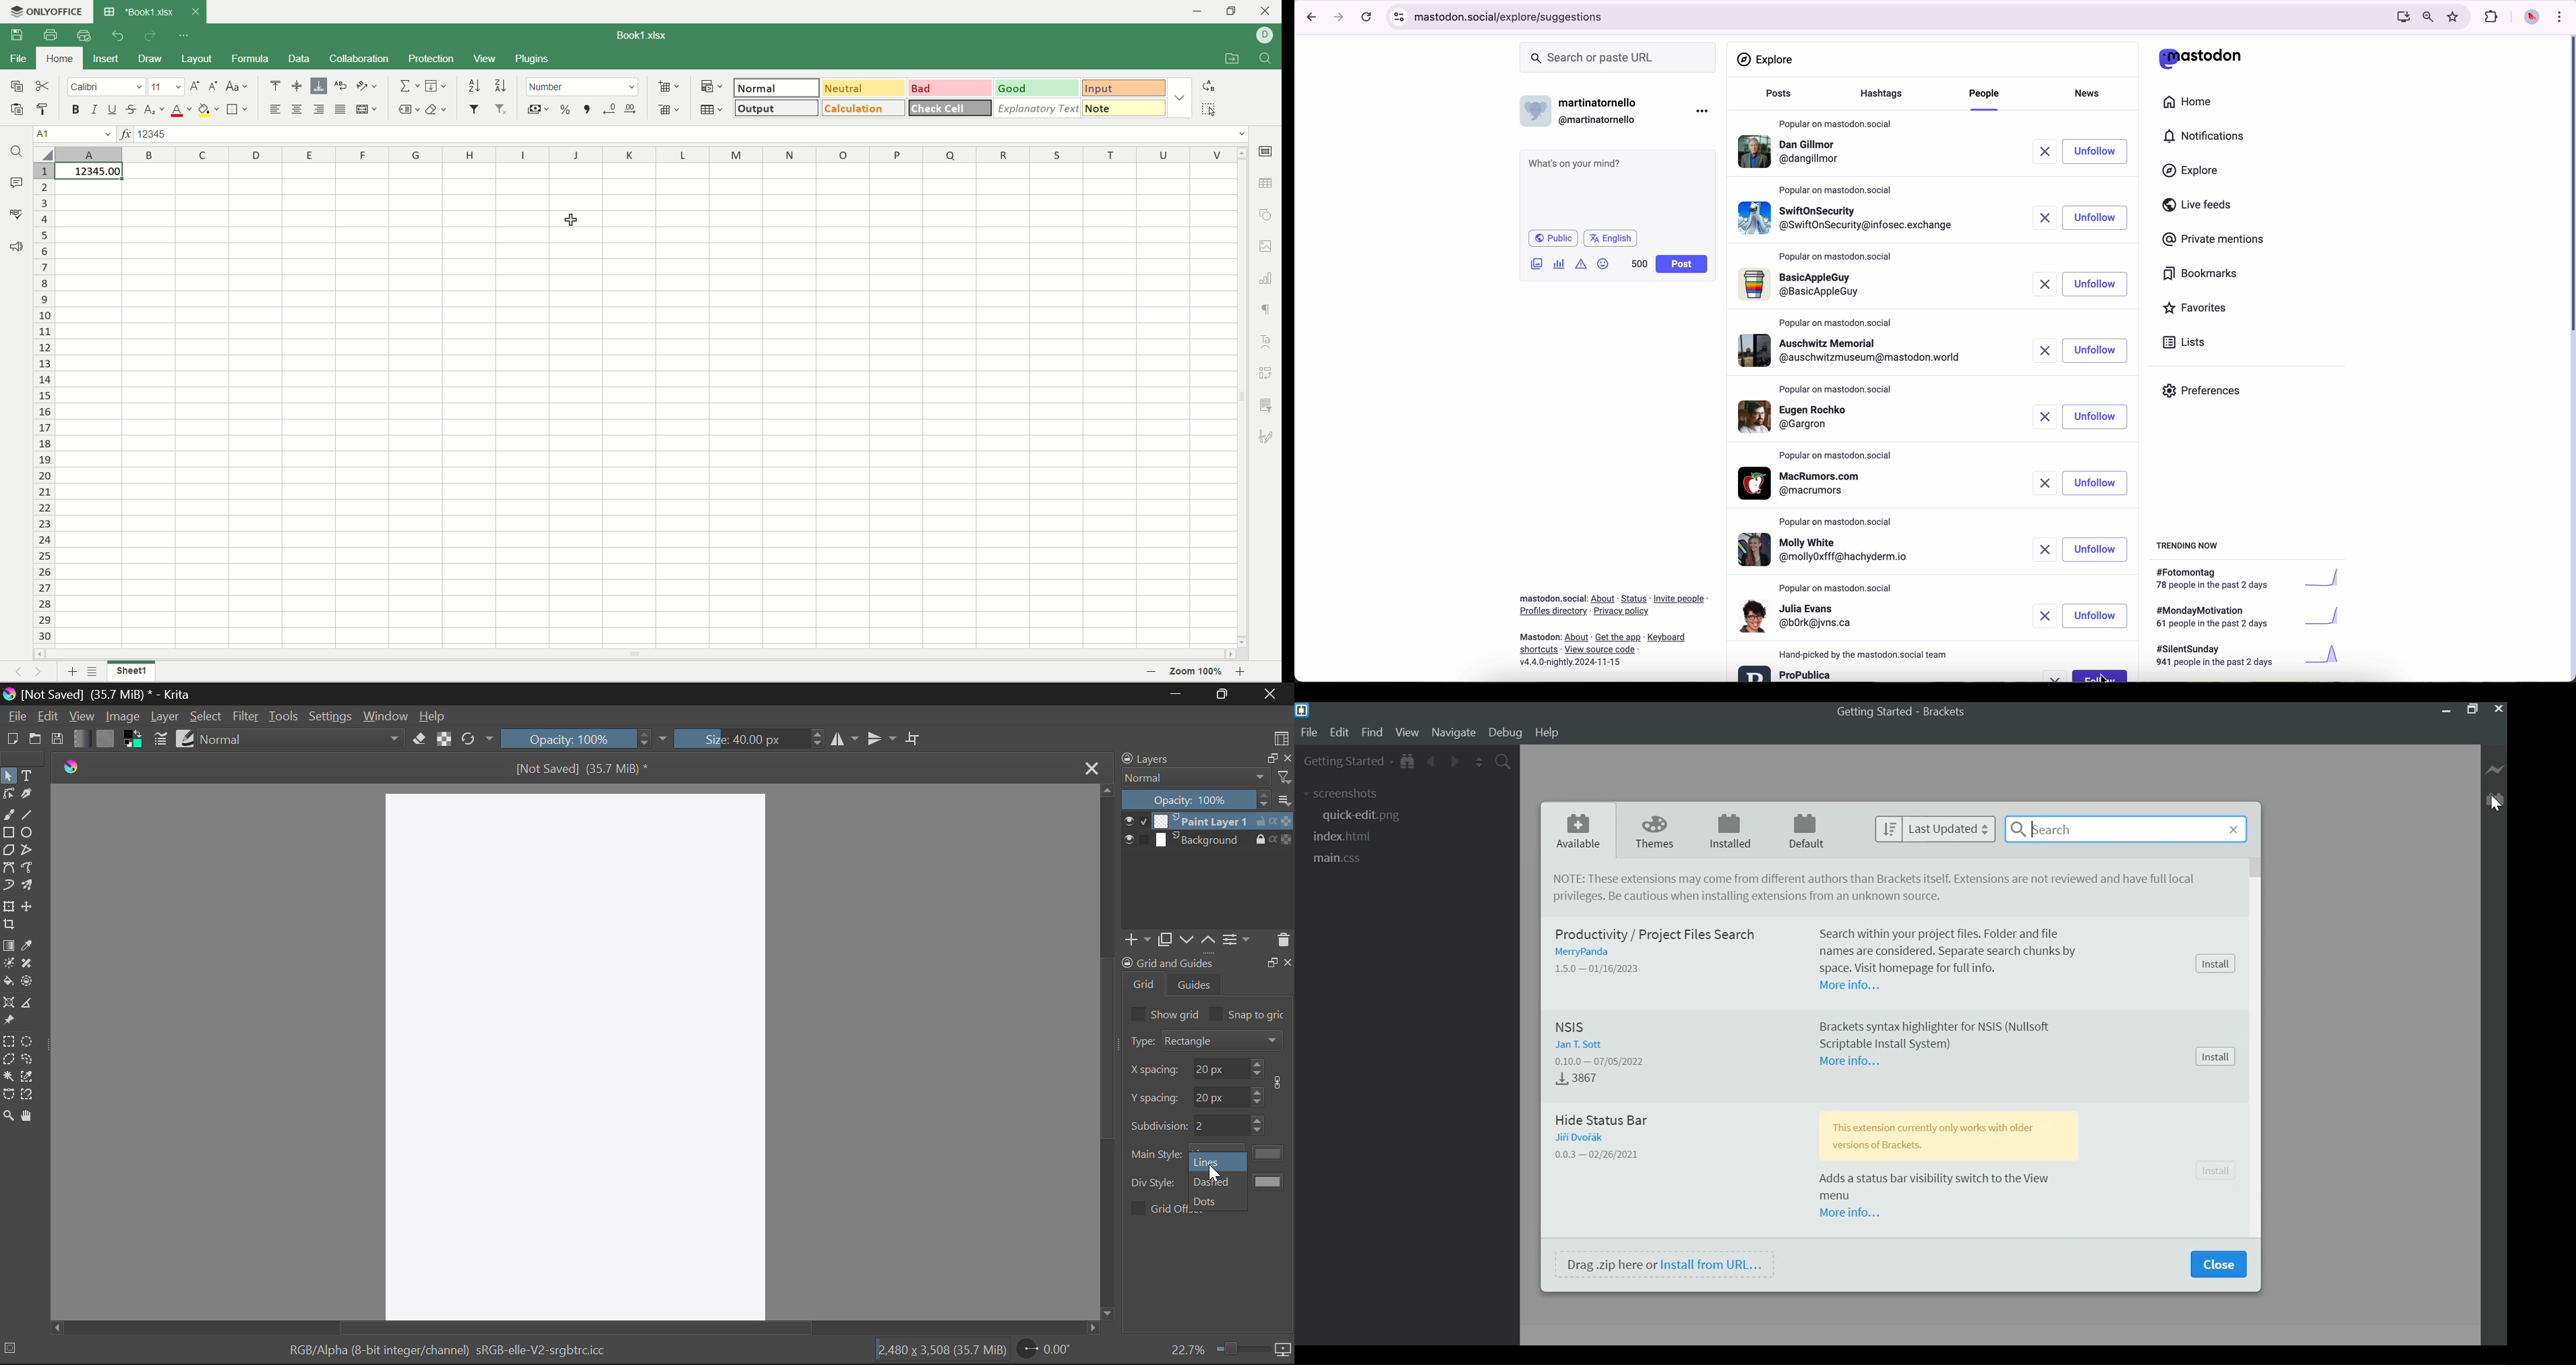 The image size is (2576, 1372). I want to click on strikethrough, so click(132, 109).